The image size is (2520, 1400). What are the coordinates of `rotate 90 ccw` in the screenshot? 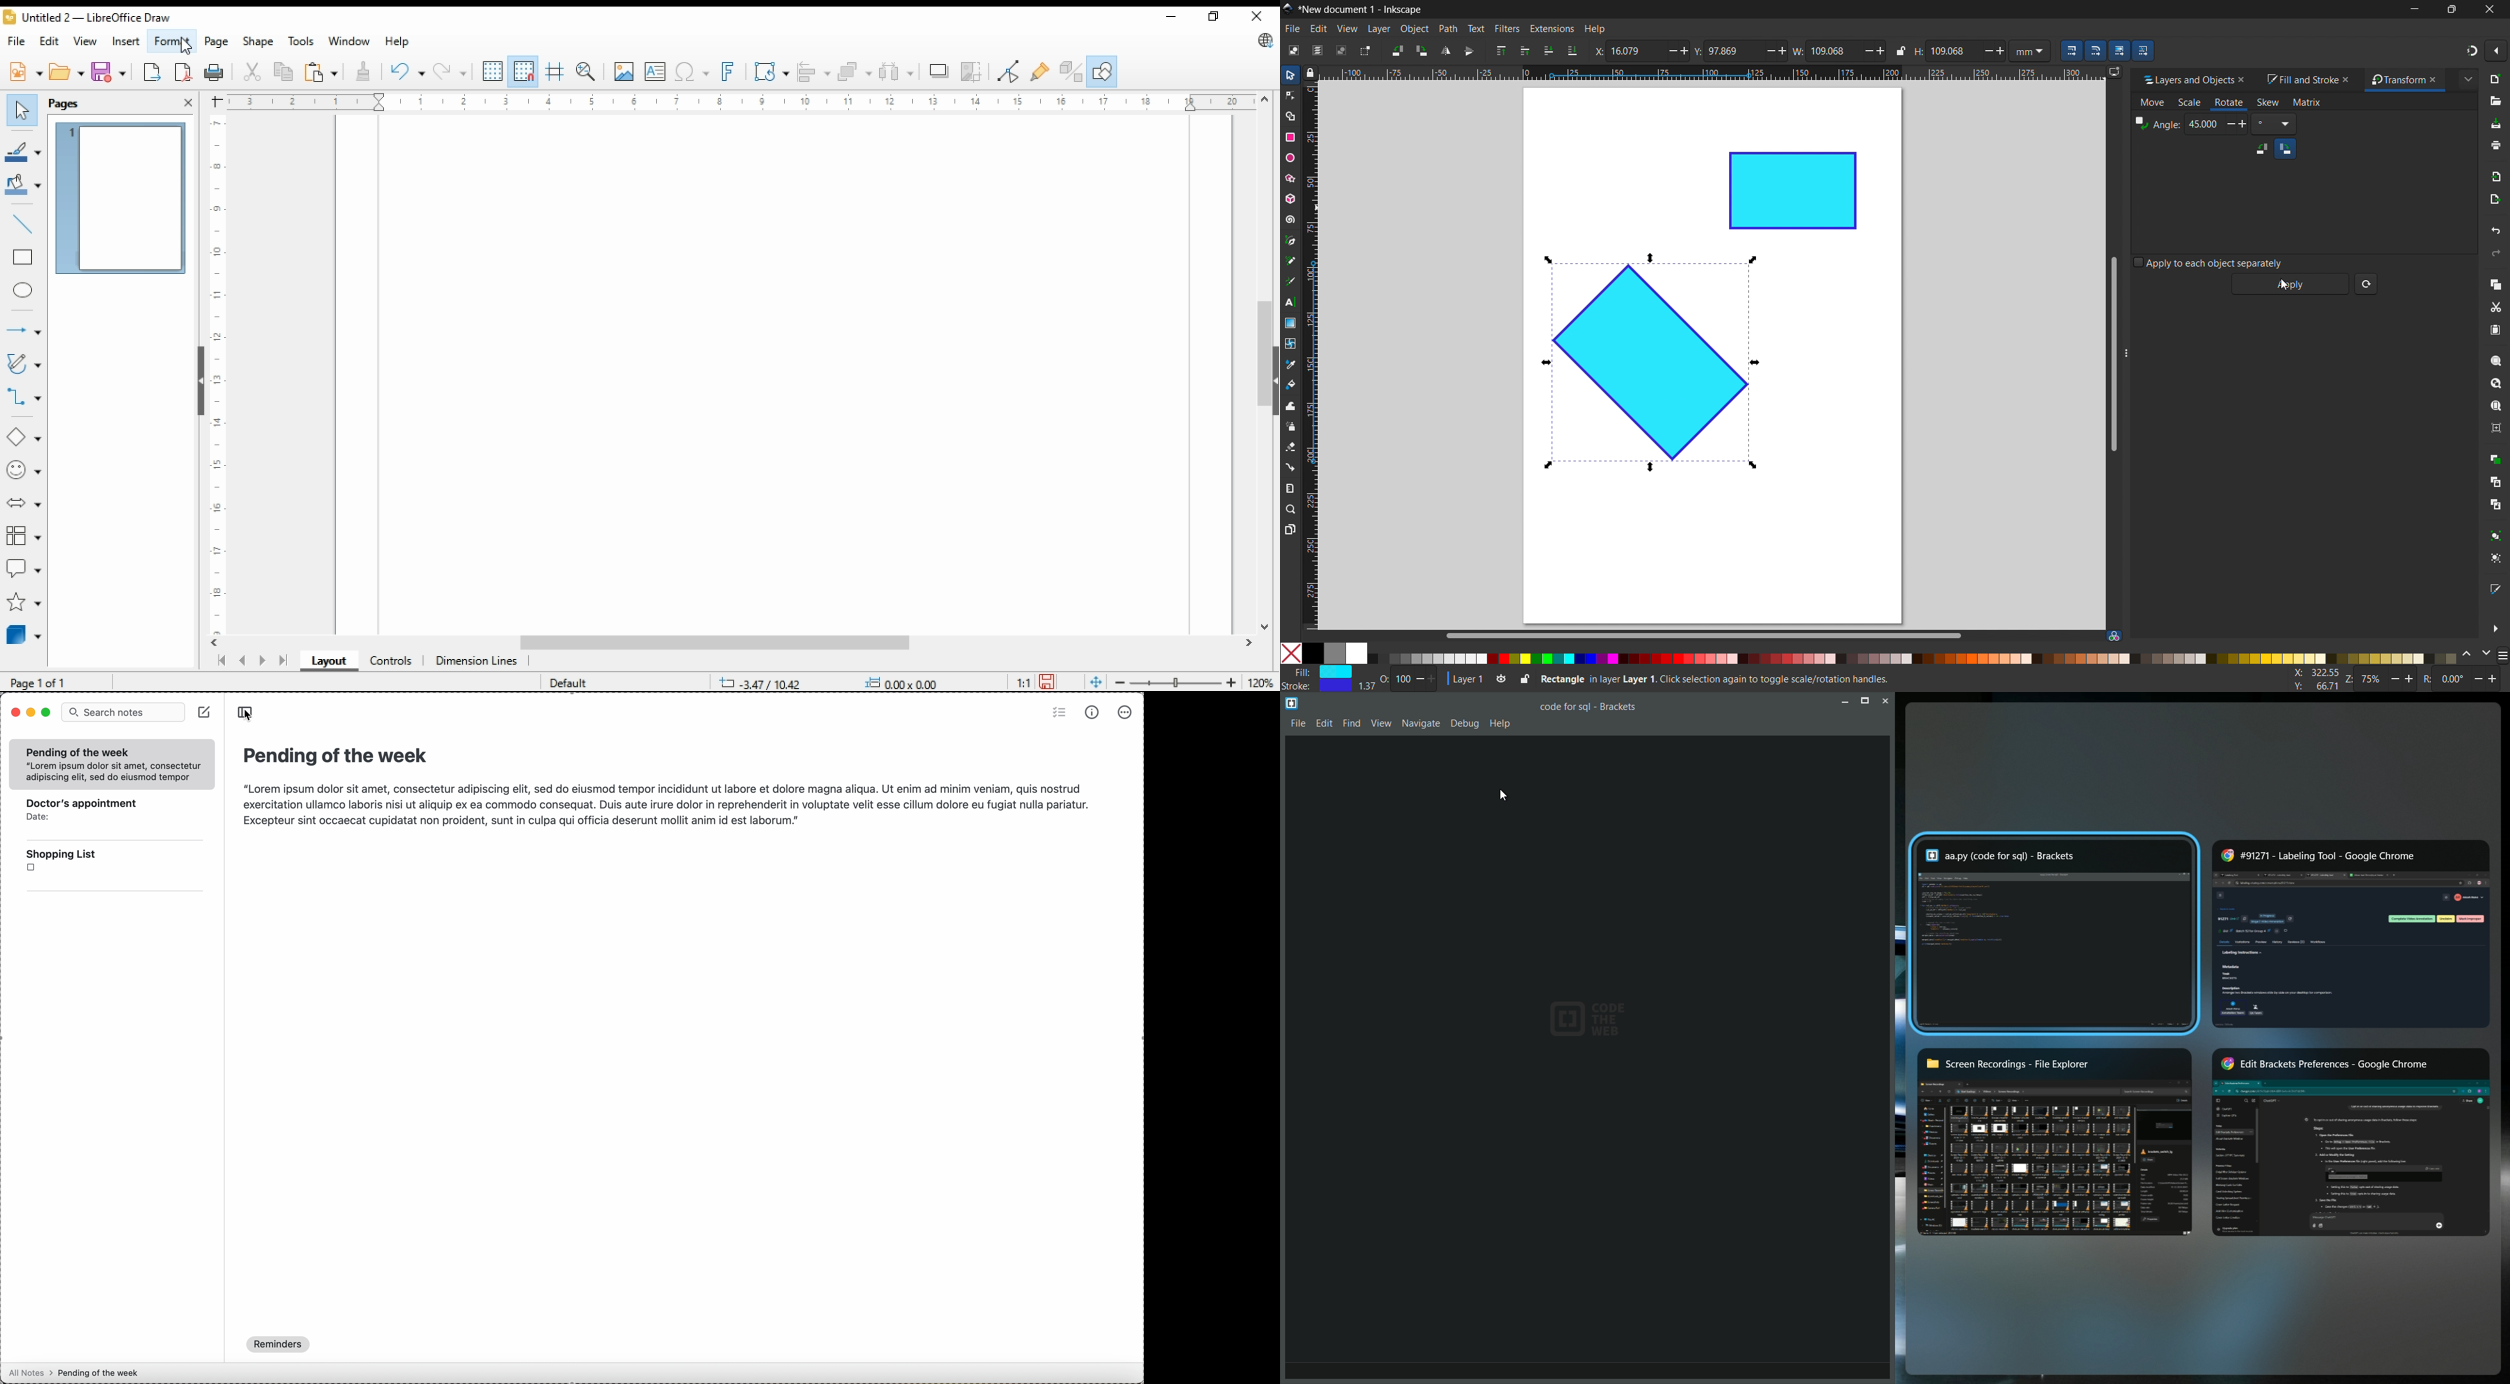 It's located at (1396, 50).